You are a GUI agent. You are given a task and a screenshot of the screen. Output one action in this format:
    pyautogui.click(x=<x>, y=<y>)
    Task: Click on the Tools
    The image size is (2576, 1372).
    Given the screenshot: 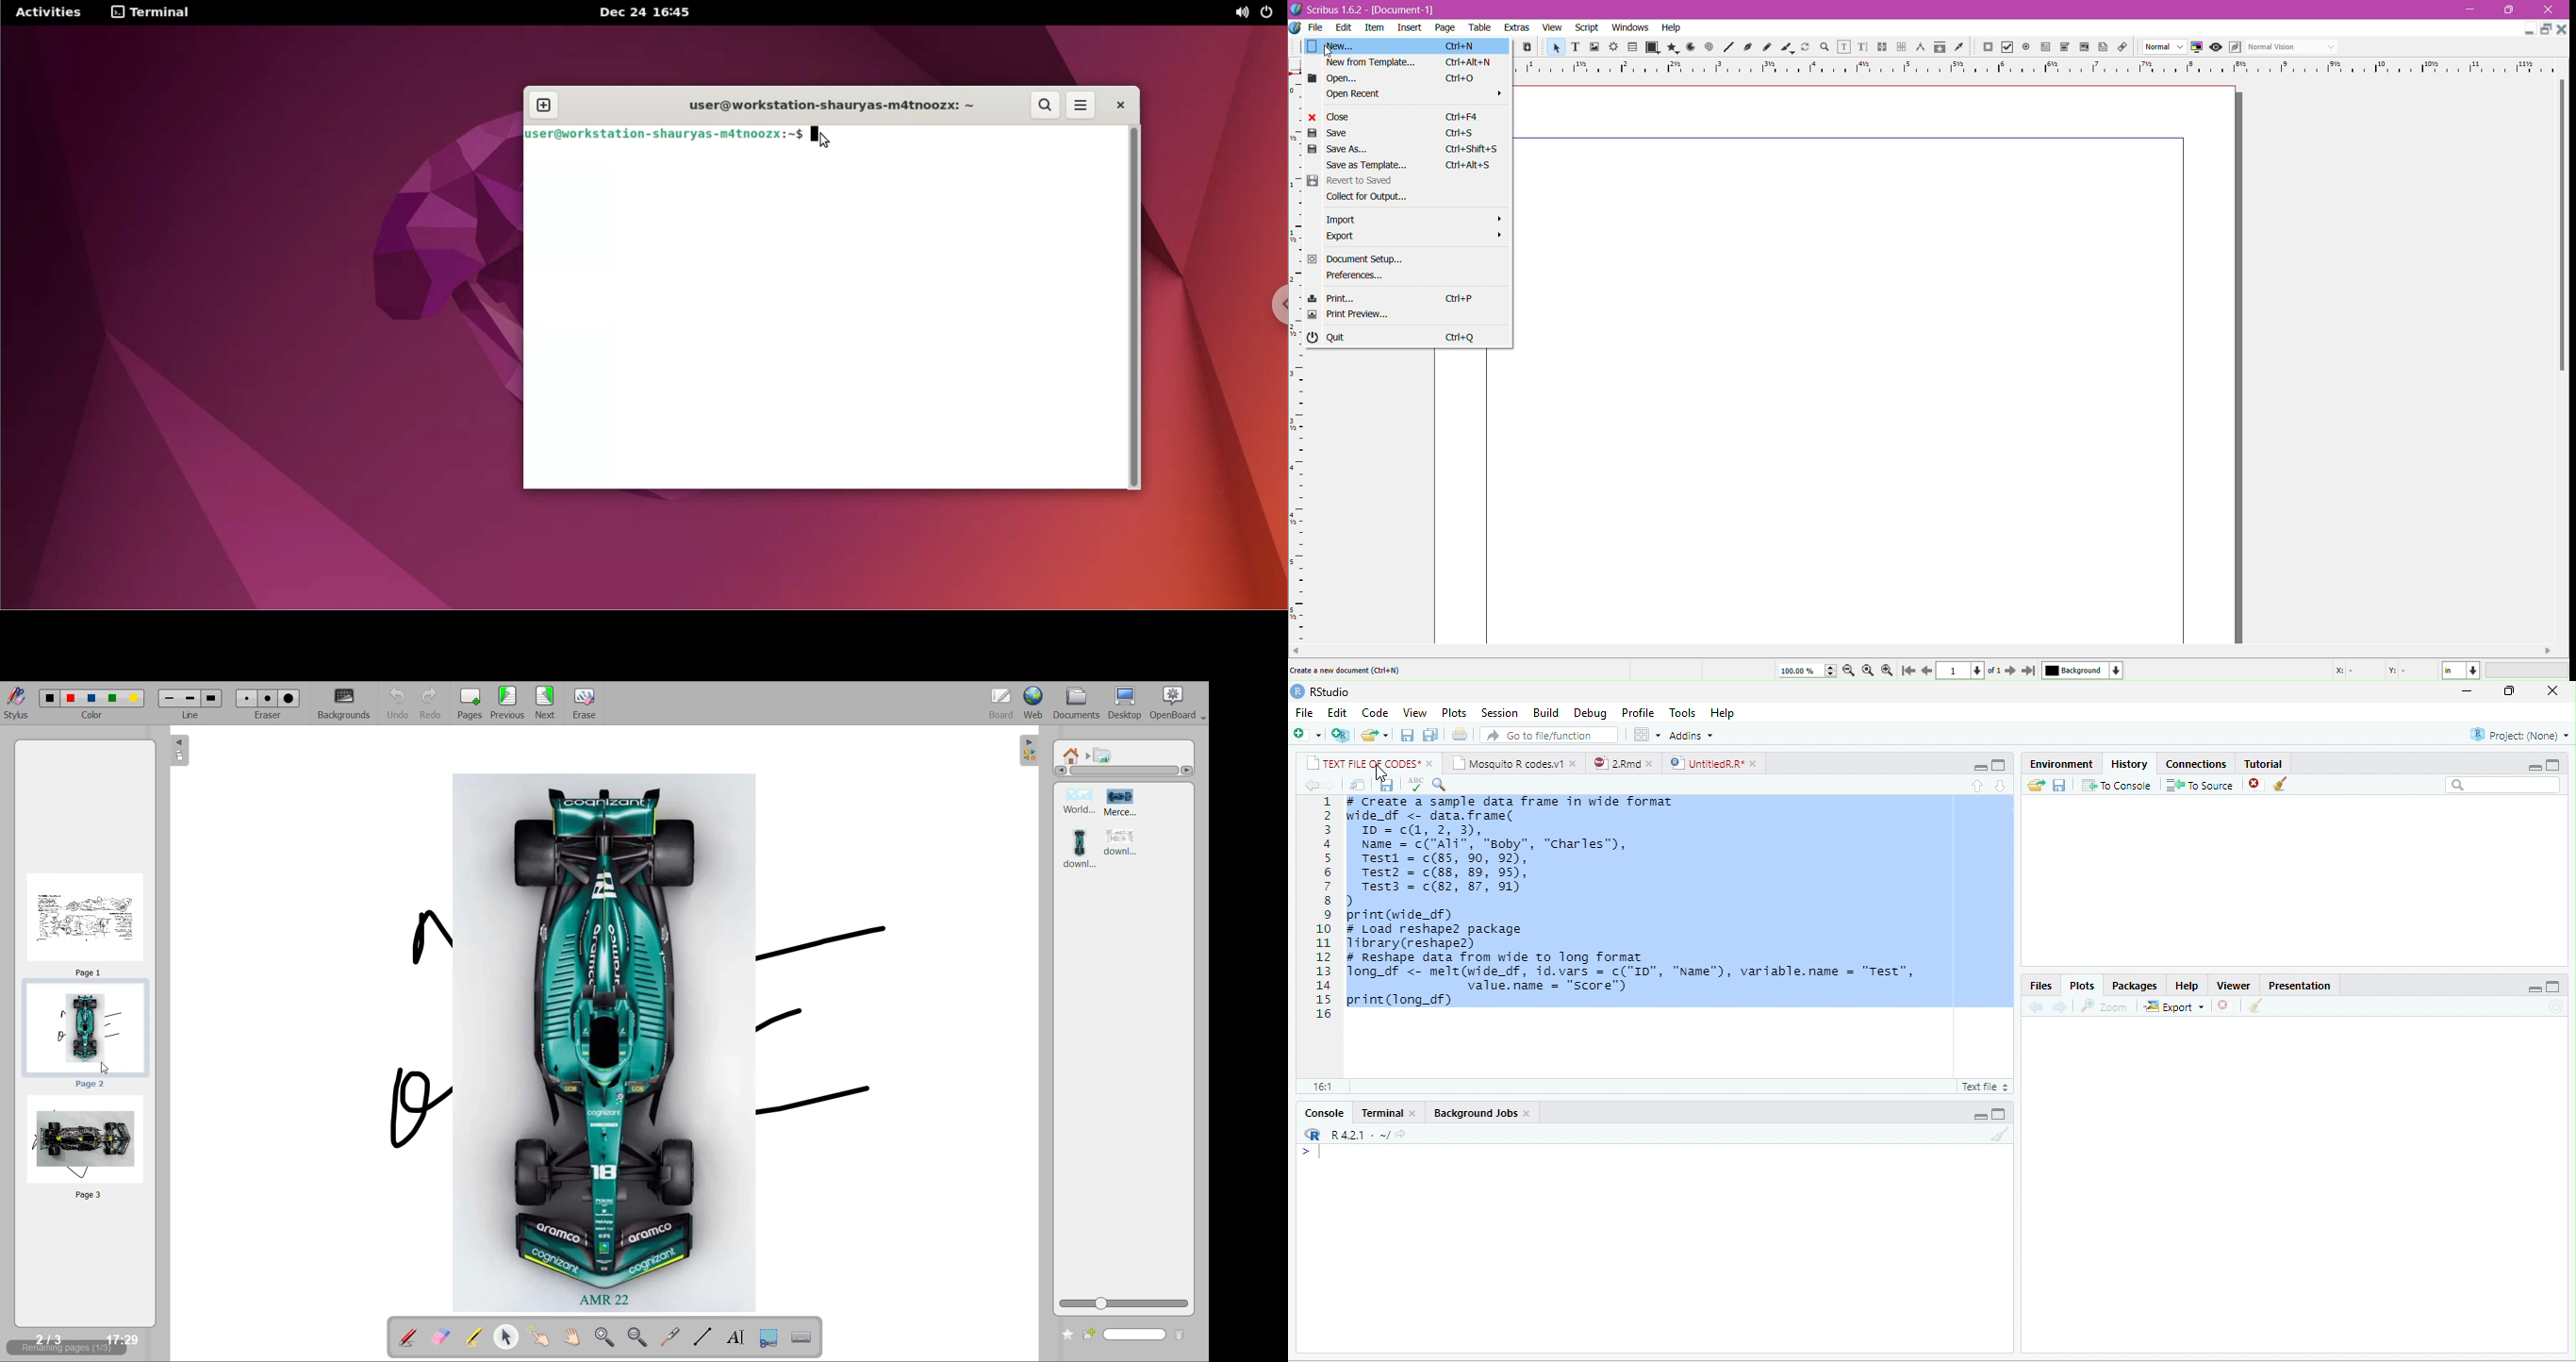 What is the action you would take?
    pyautogui.click(x=1683, y=714)
    